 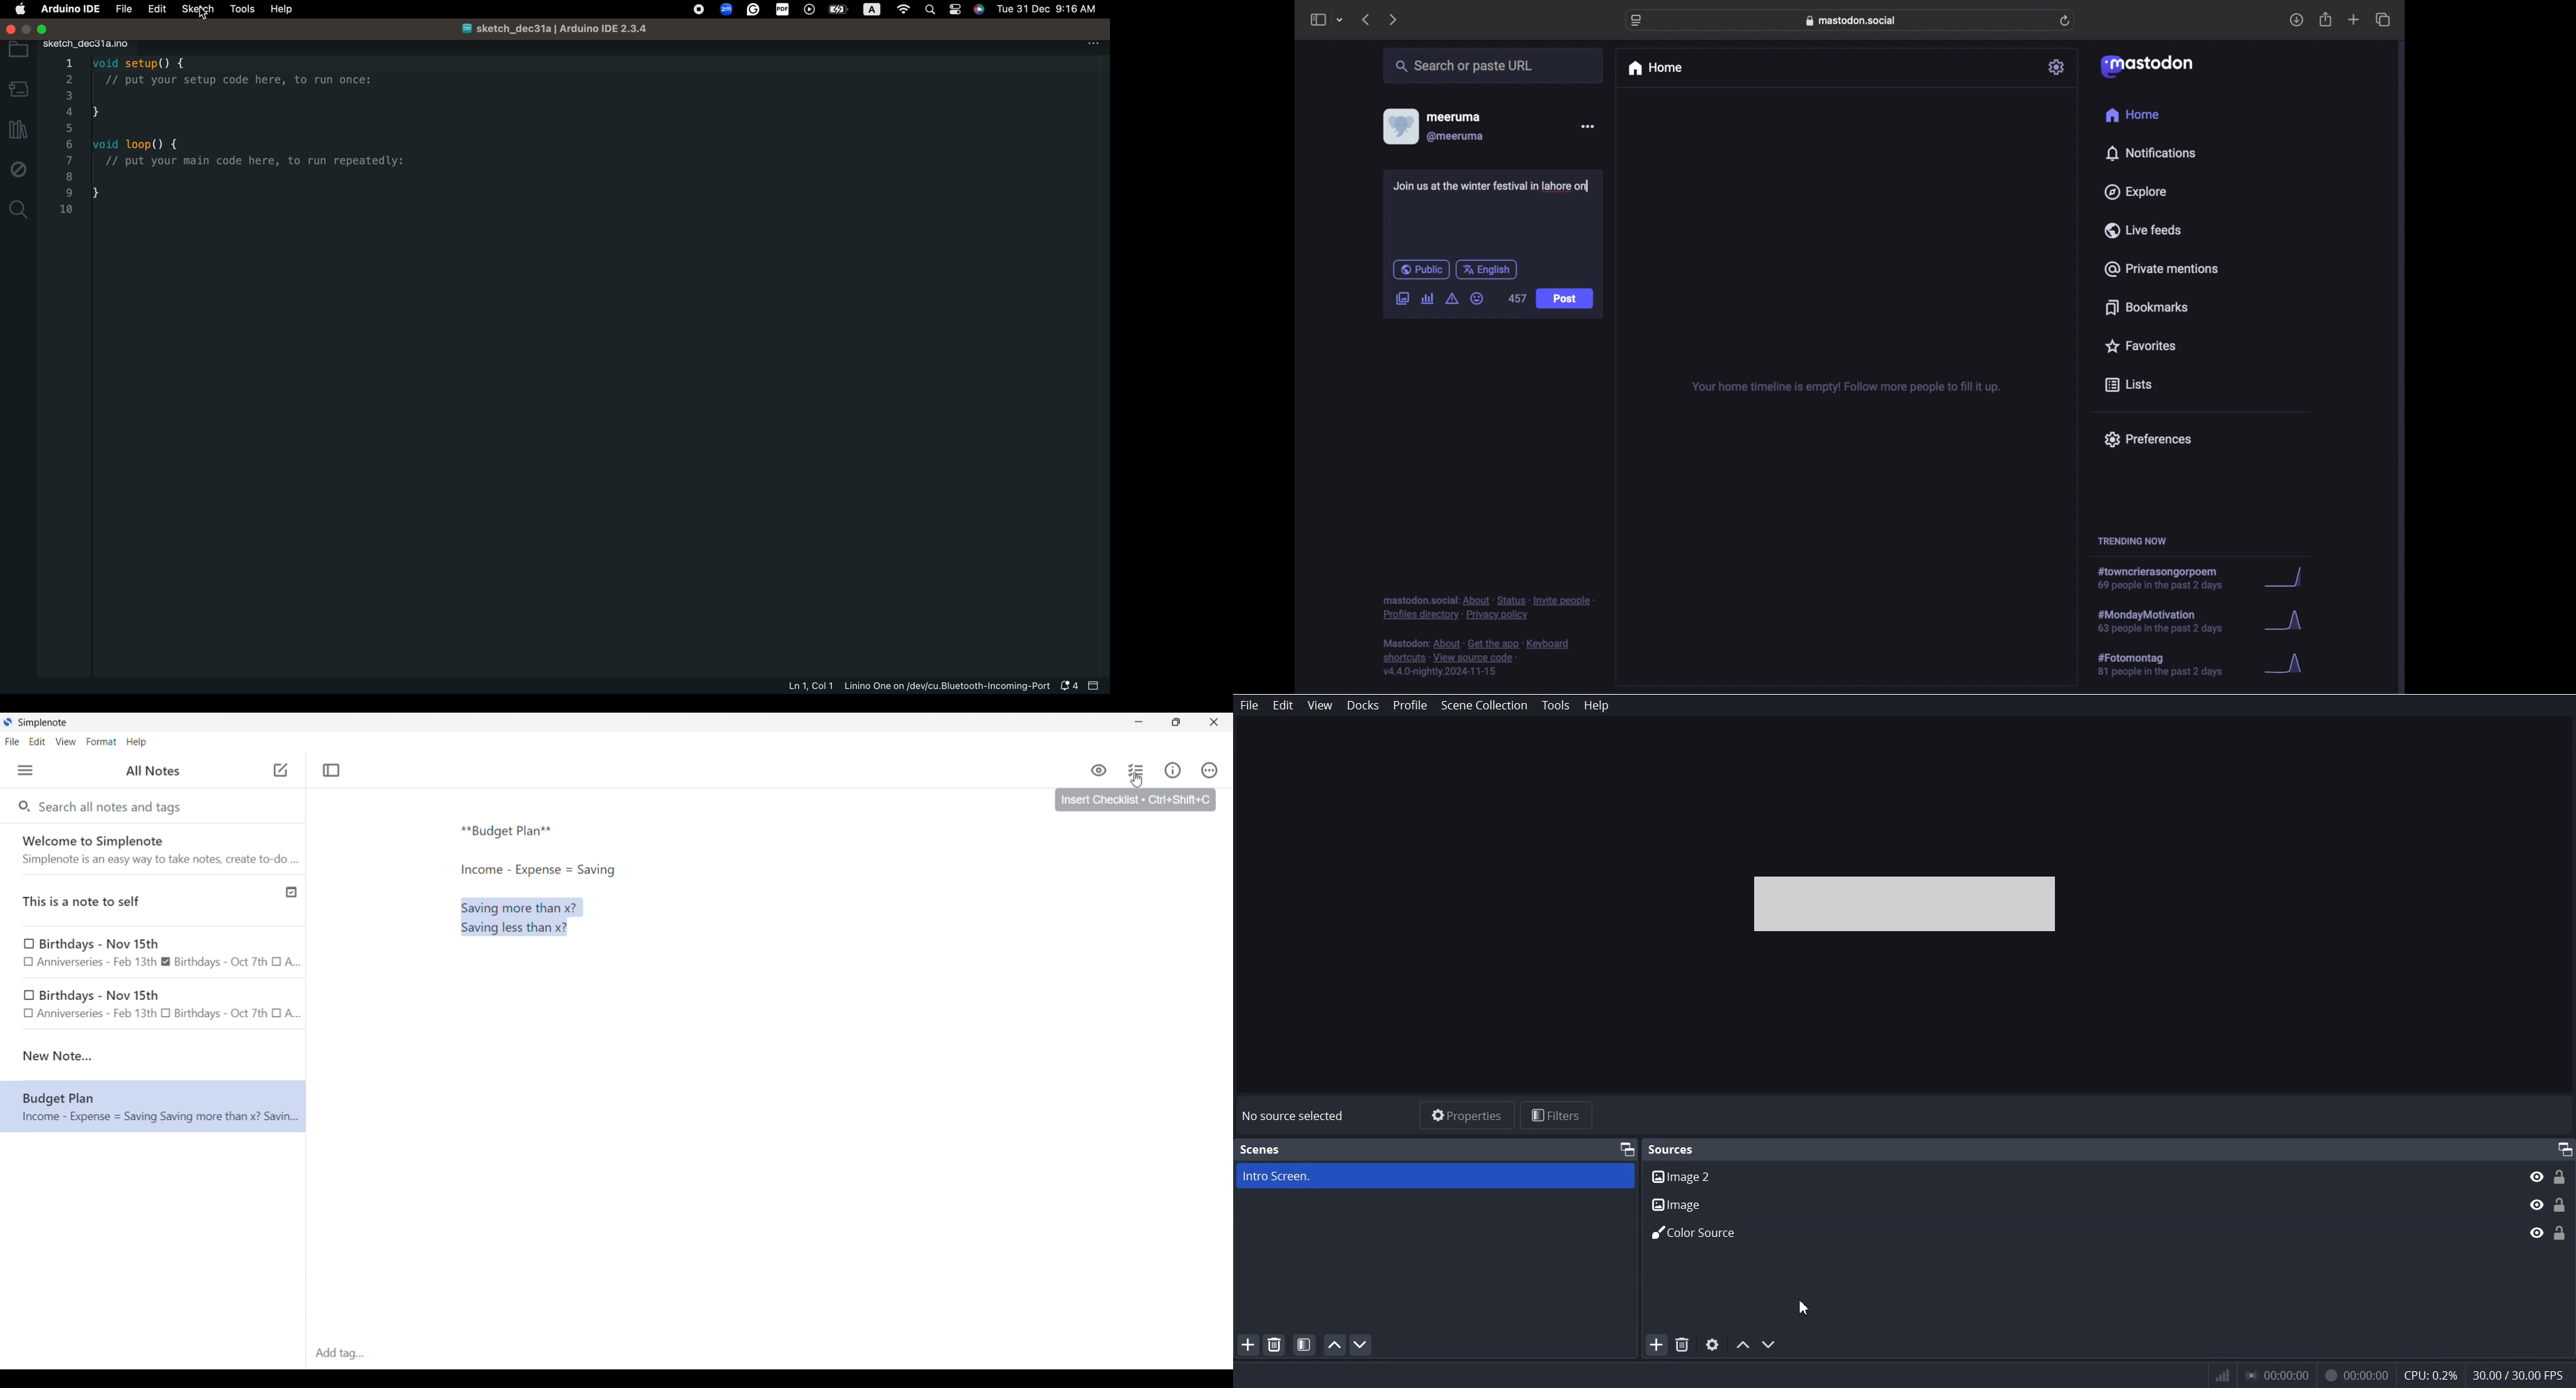 I want to click on window setting, so click(x=54, y=28).